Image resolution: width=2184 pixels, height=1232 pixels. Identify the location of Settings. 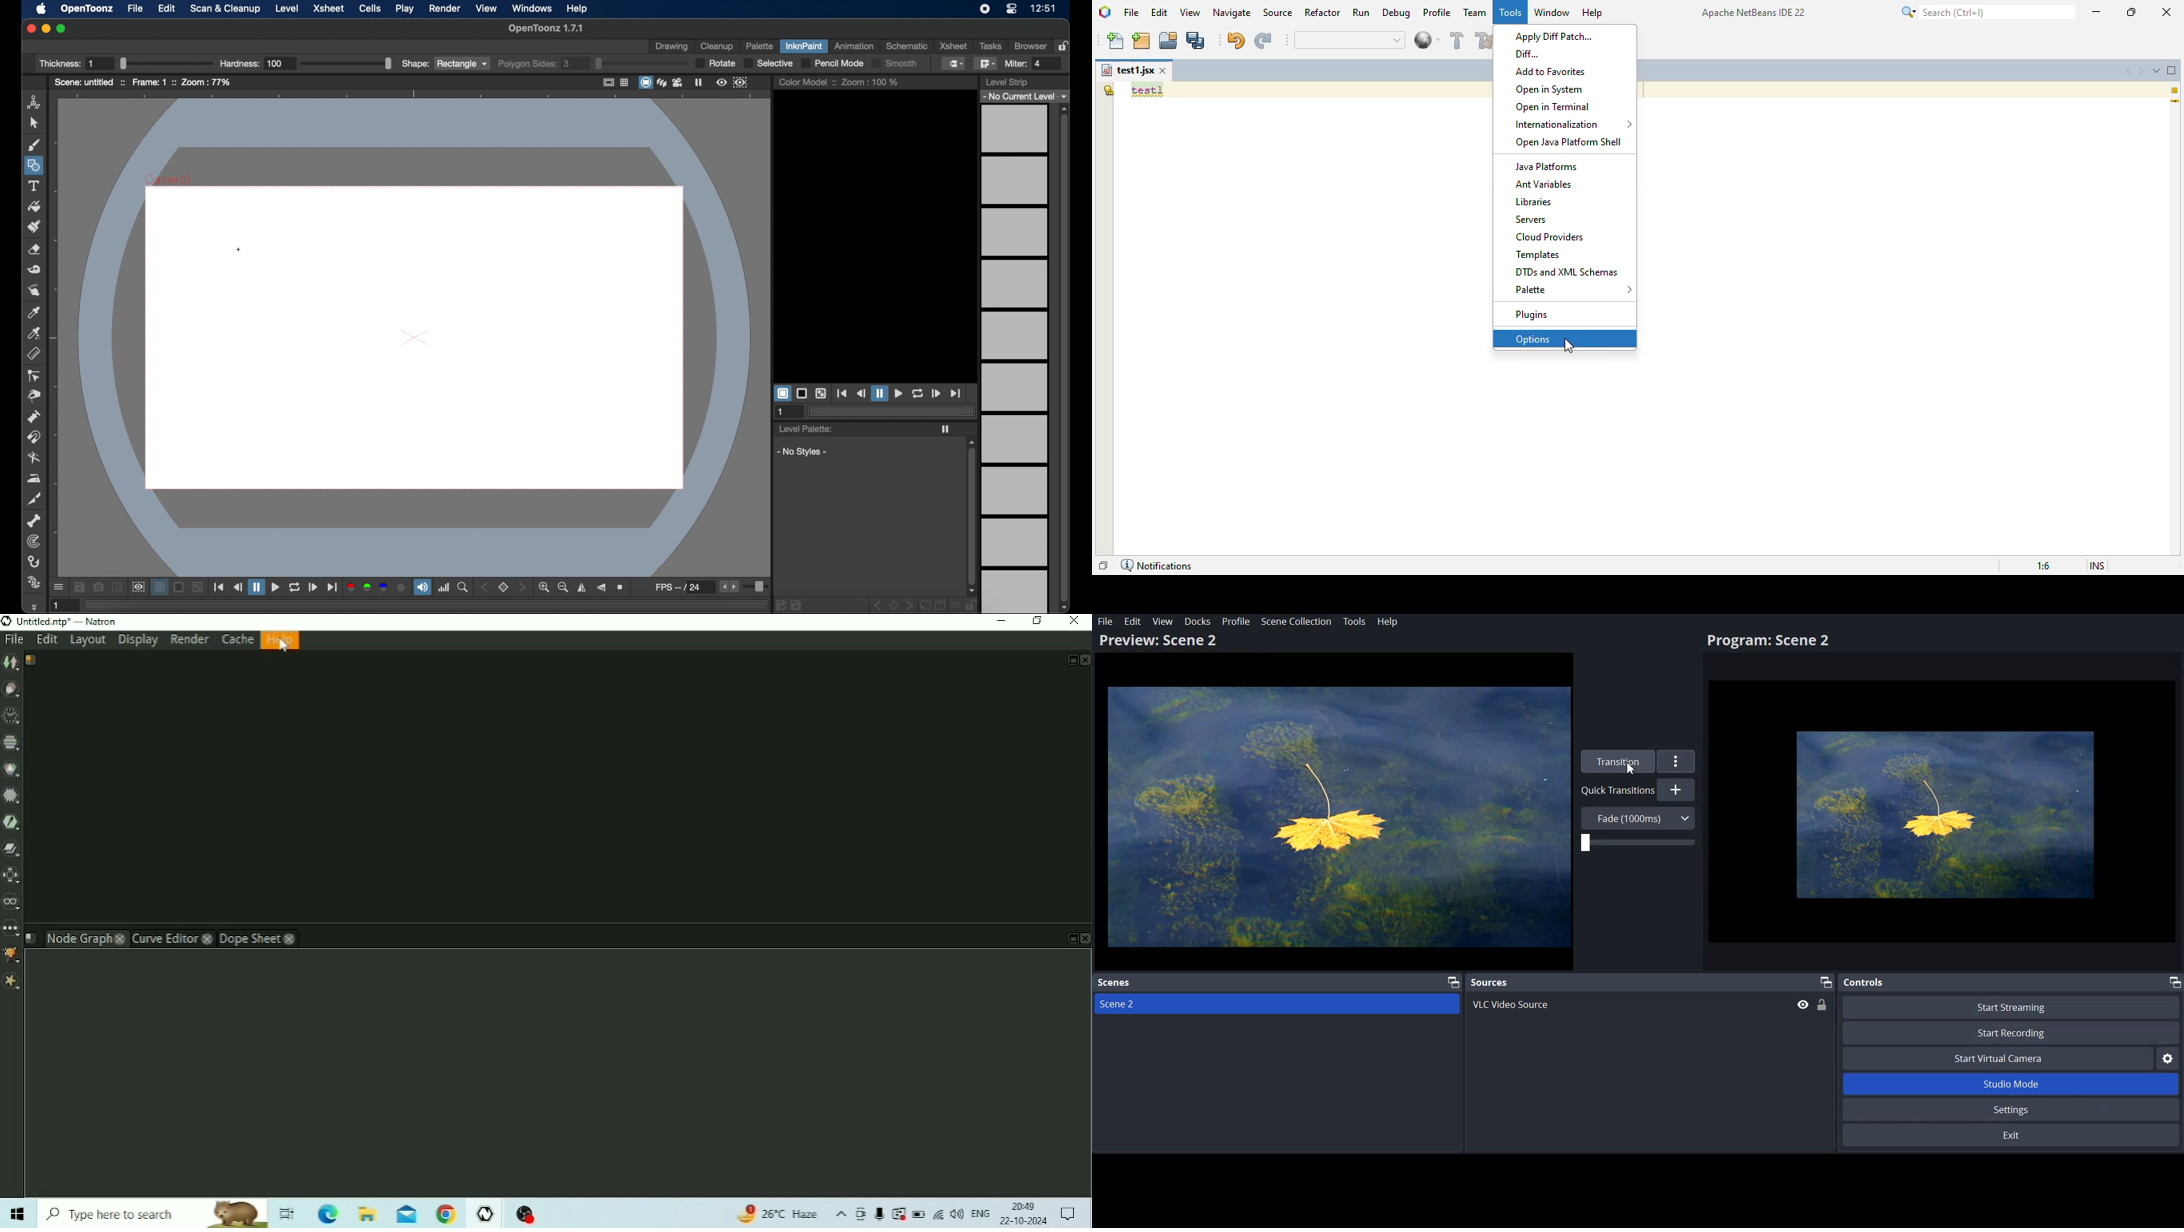
(2013, 1109).